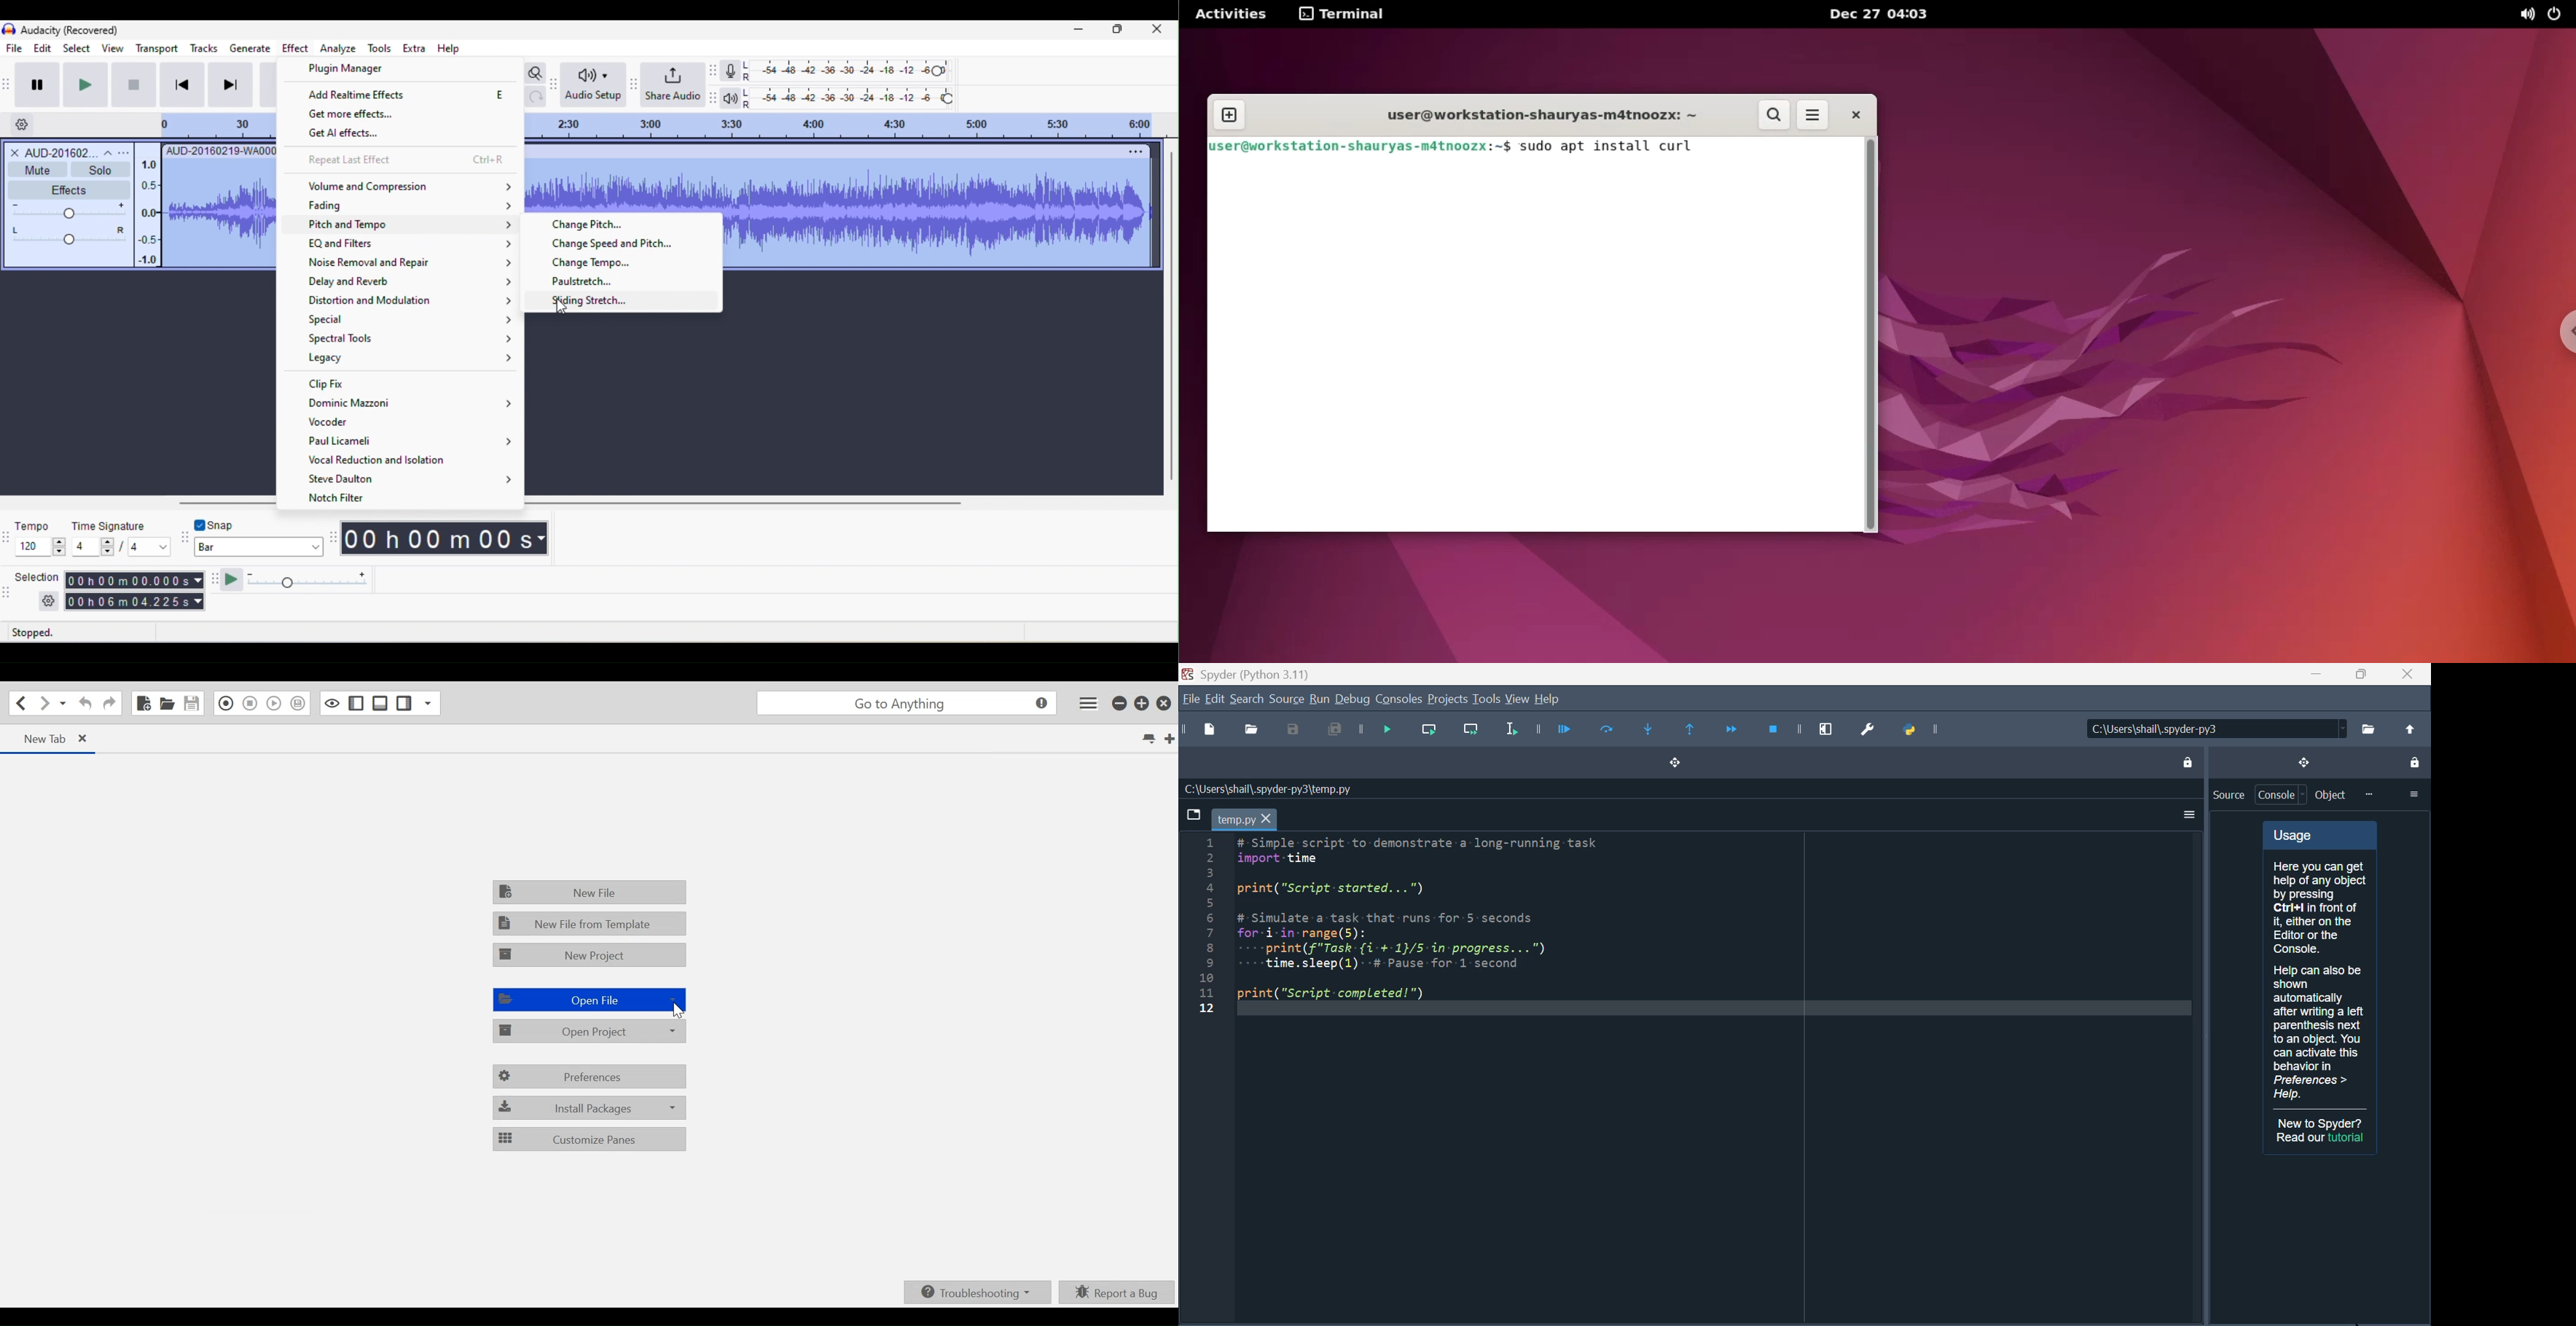 This screenshot has width=2576, height=1344. I want to click on search, so click(1247, 698).